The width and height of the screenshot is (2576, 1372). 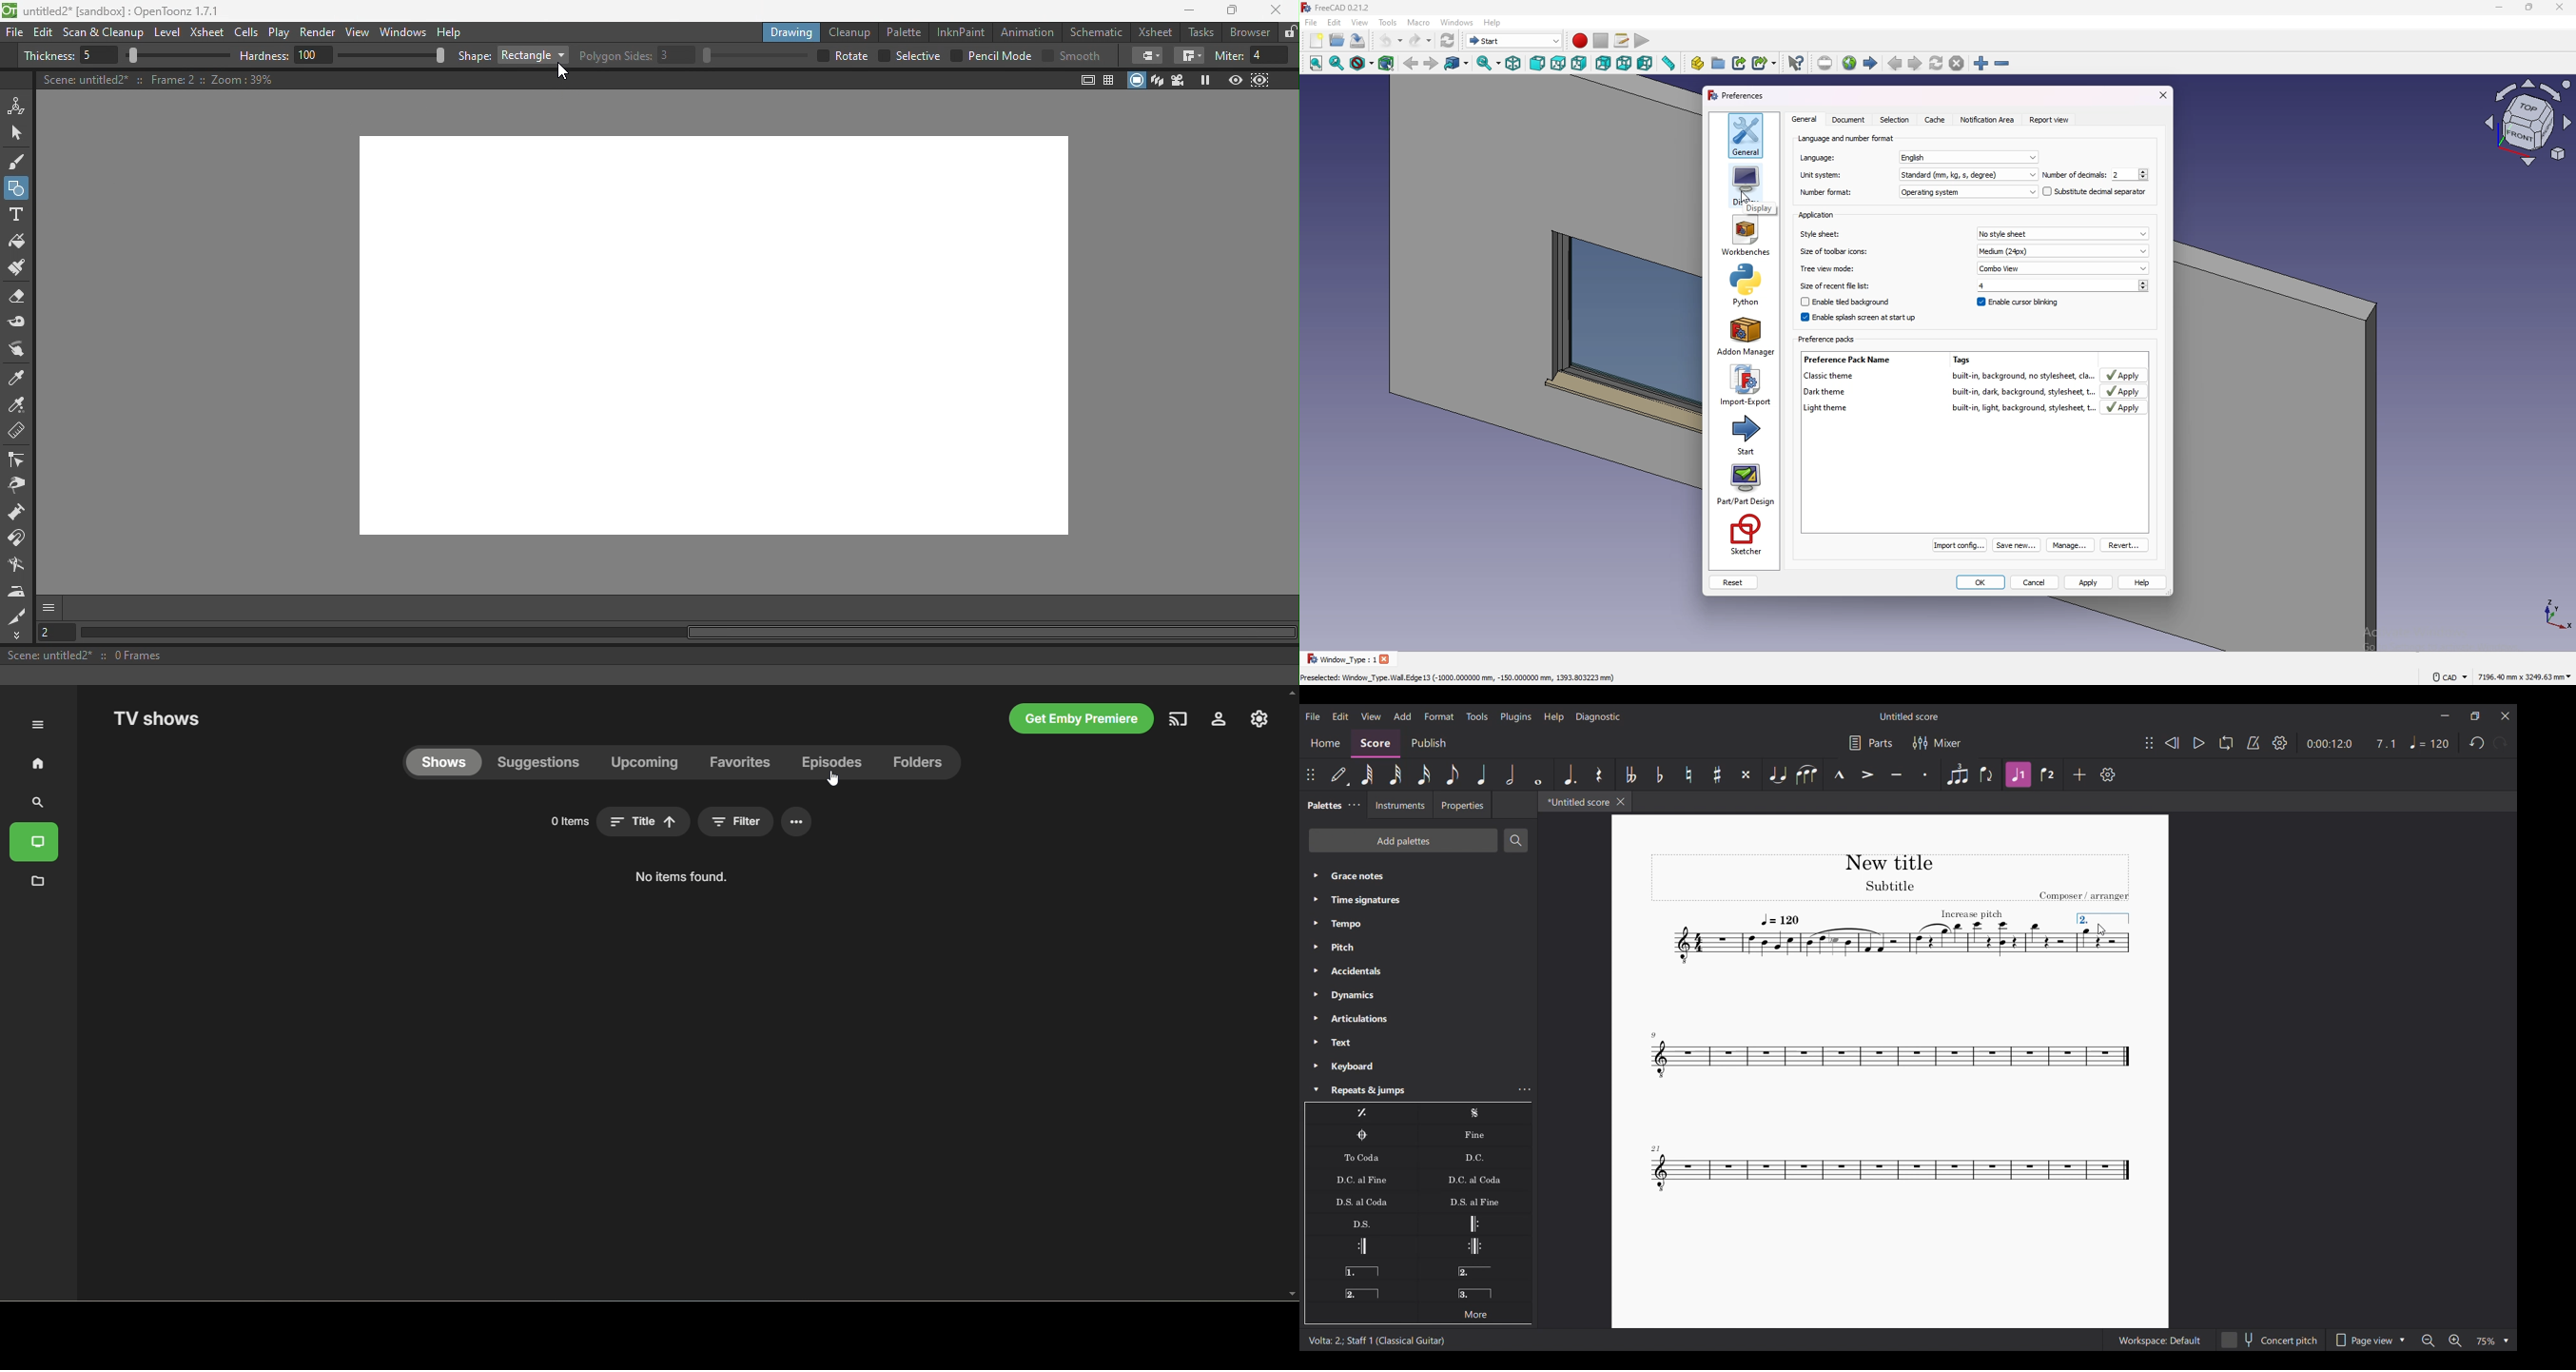 I want to click on Seconda volta, open, so click(x=1474, y=1269).